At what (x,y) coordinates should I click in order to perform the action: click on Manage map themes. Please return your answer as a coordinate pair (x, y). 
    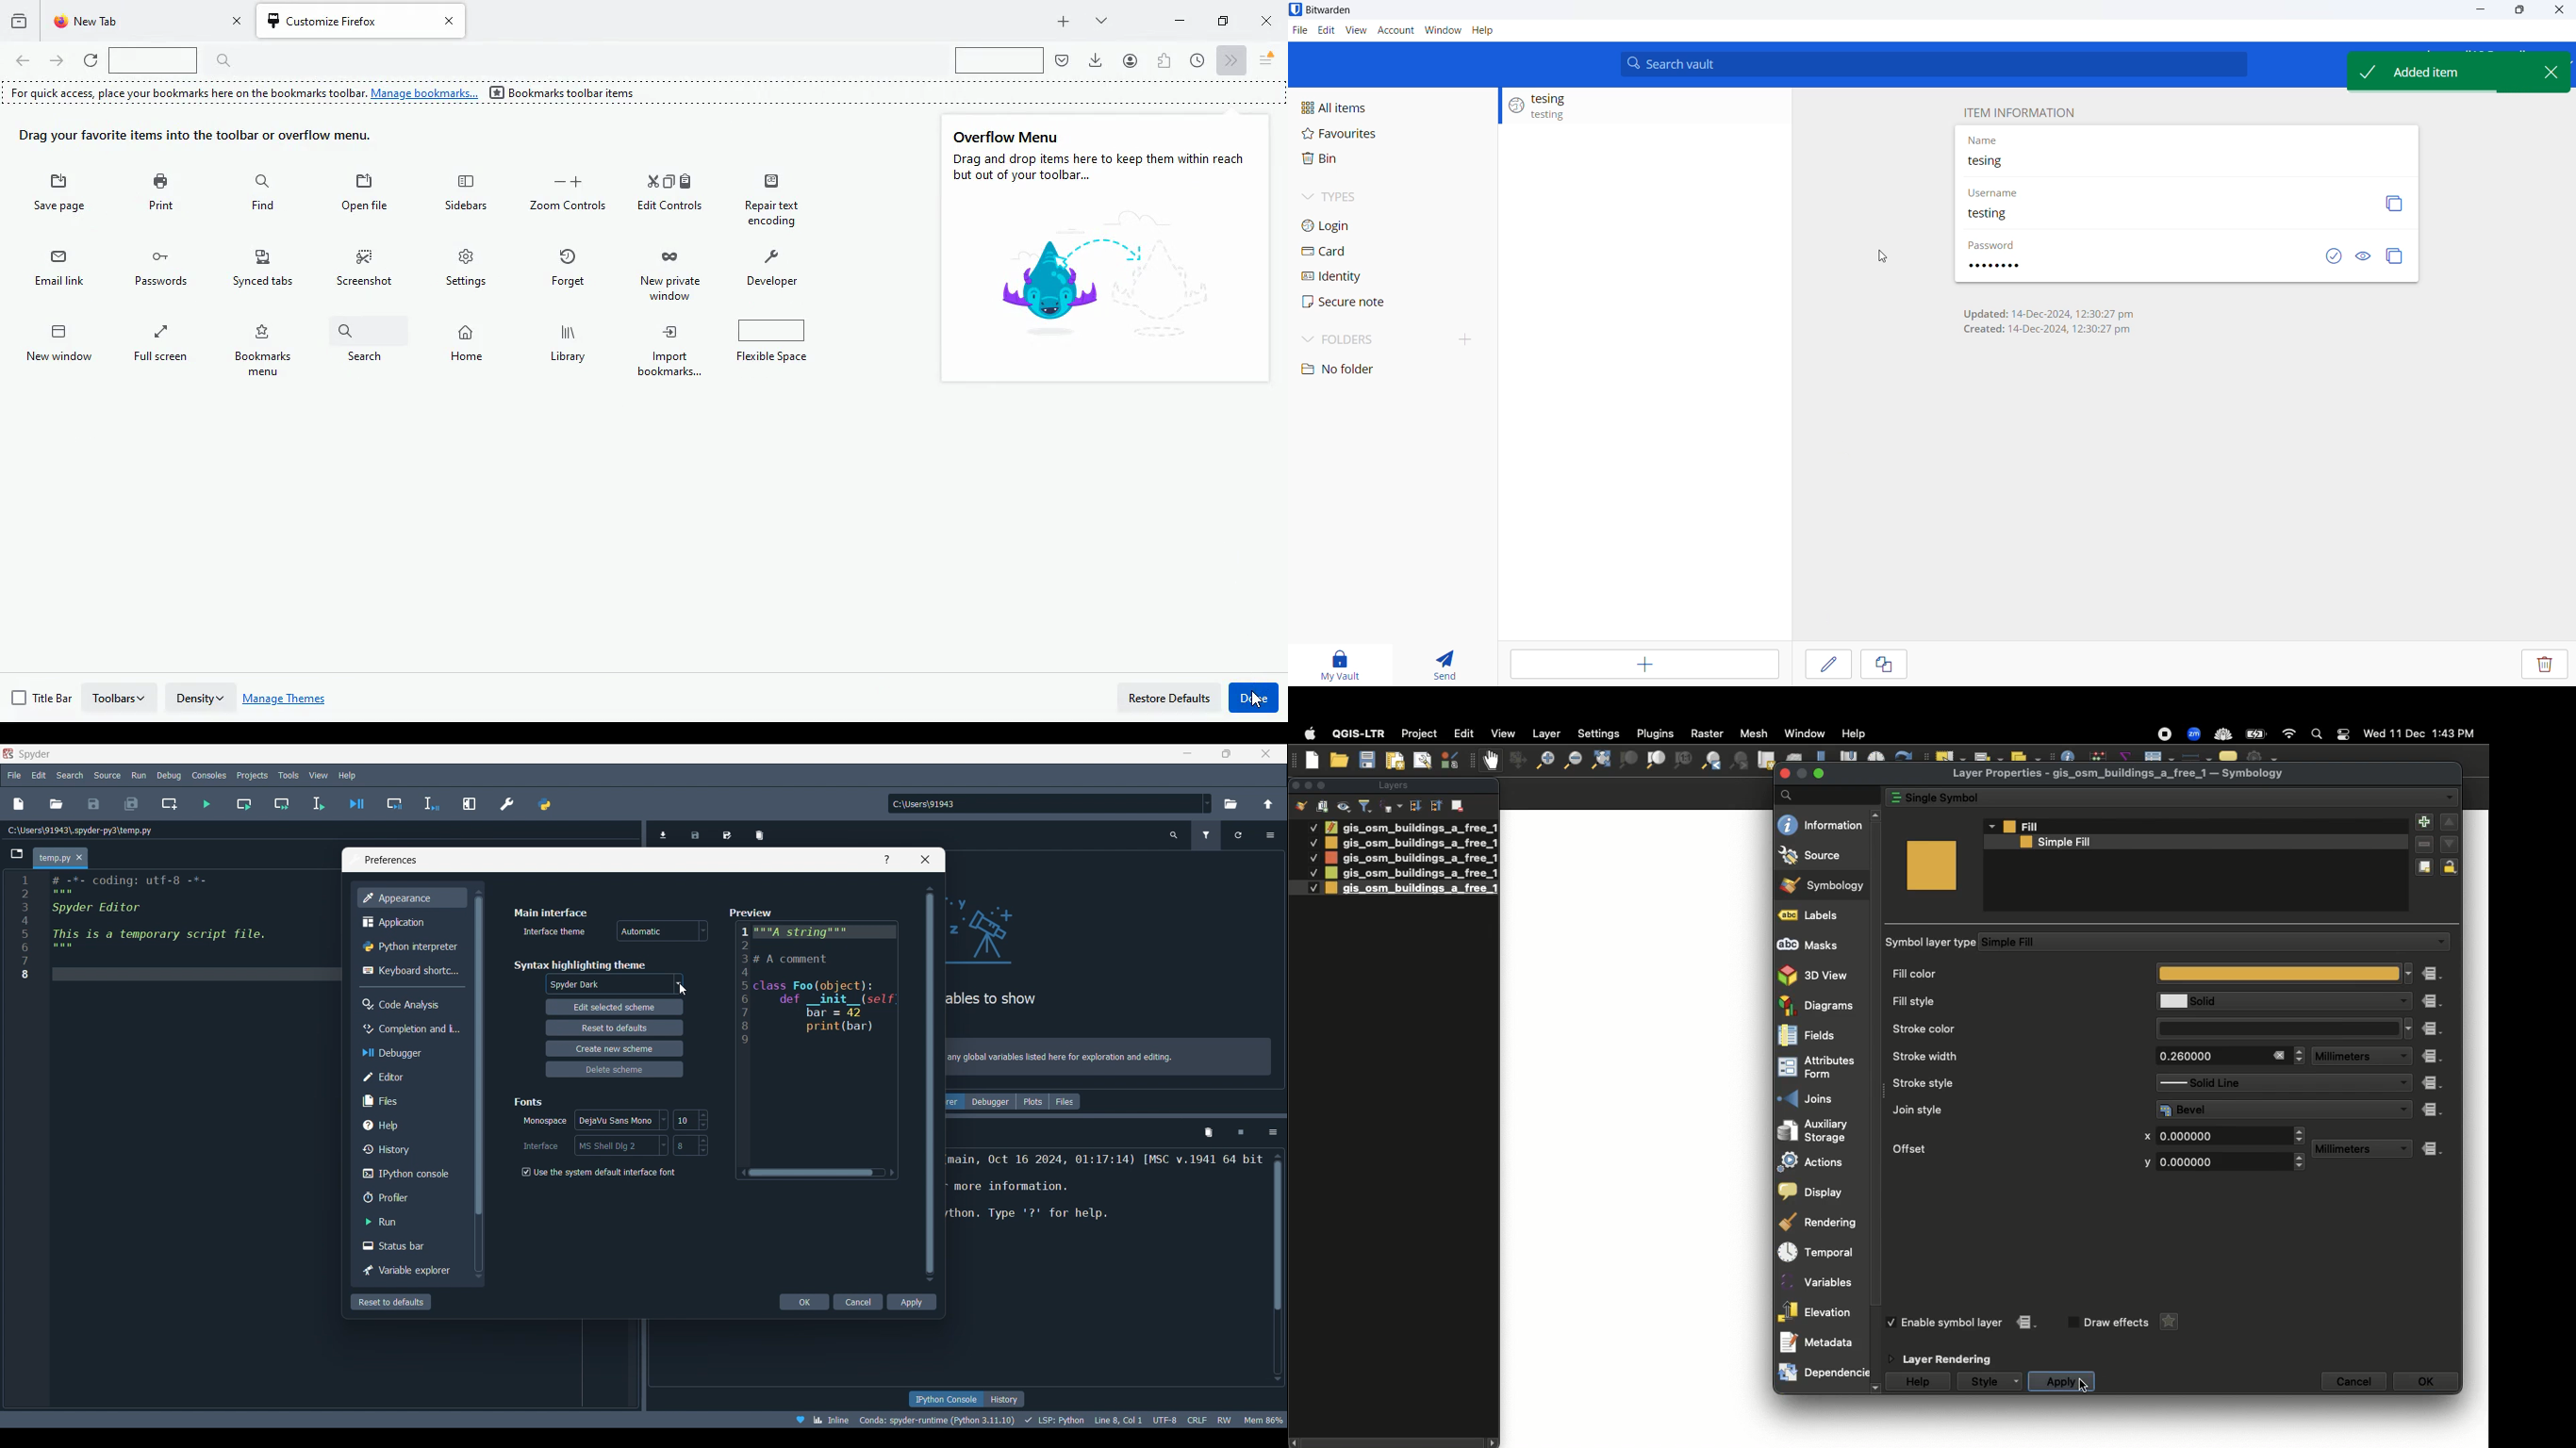
    Looking at the image, I should click on (1345, 807).